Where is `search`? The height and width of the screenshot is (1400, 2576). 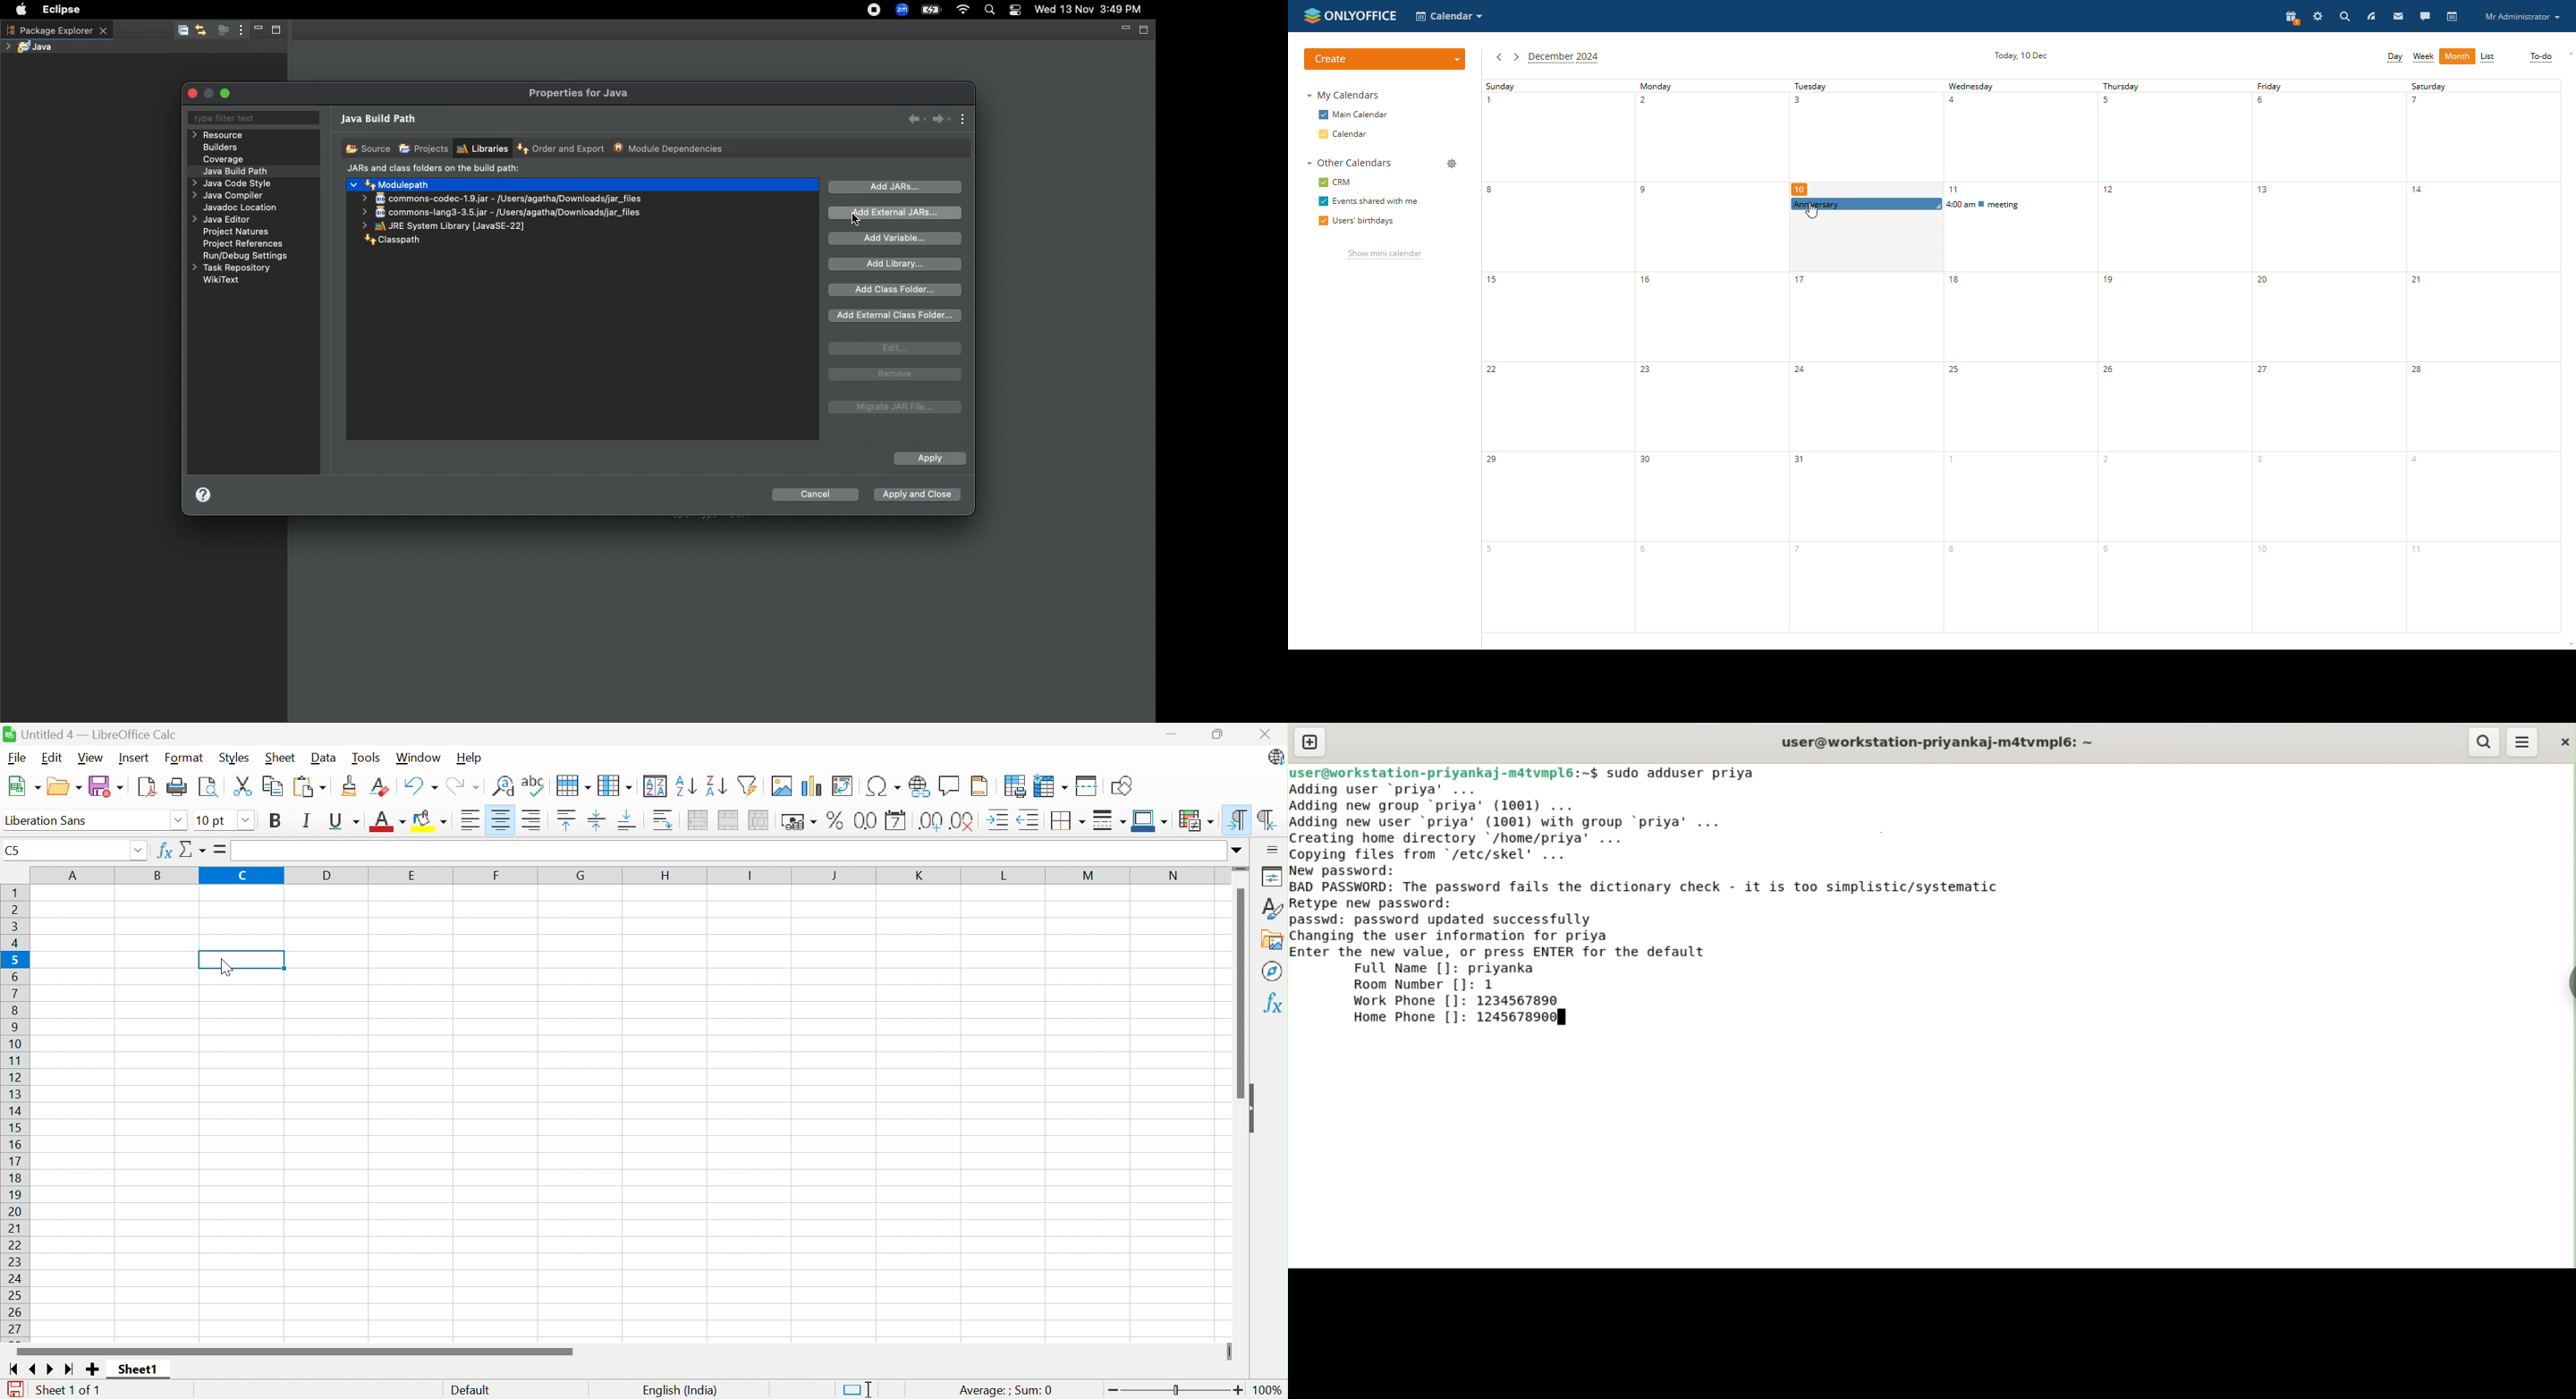
search is located at coordinates (2343, 16).